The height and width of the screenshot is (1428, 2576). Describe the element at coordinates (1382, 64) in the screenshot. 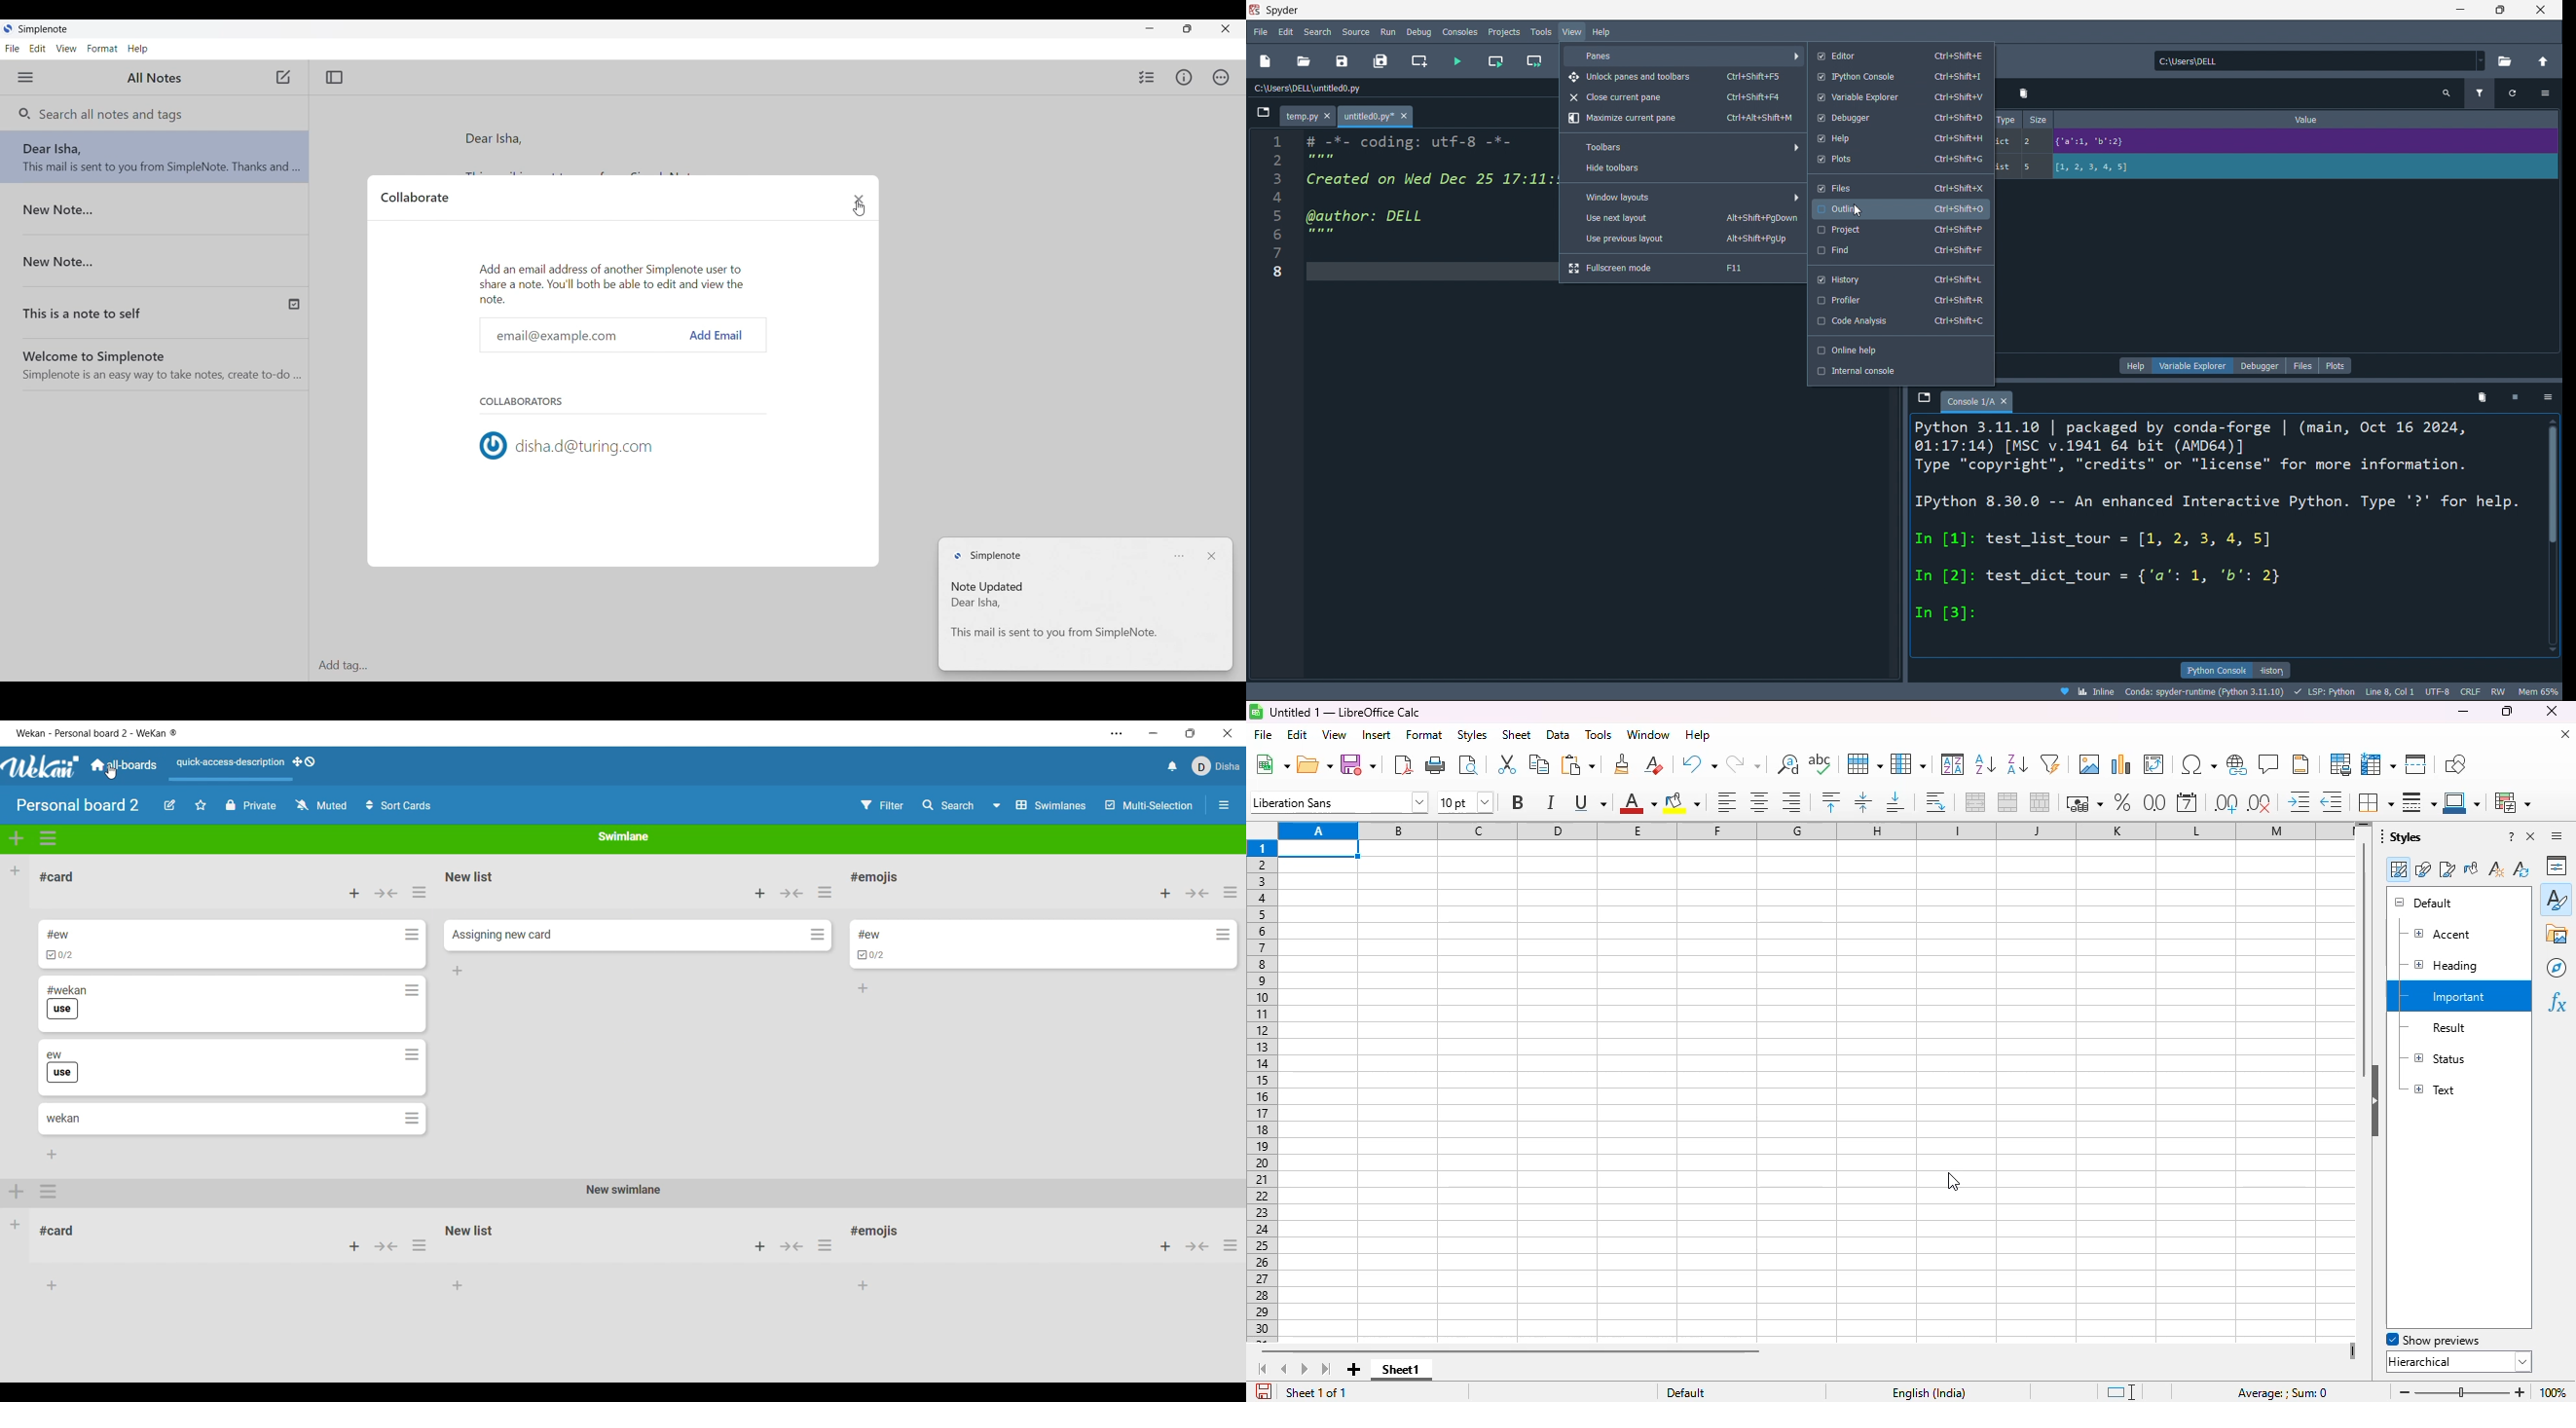

I see `save all` at that location.